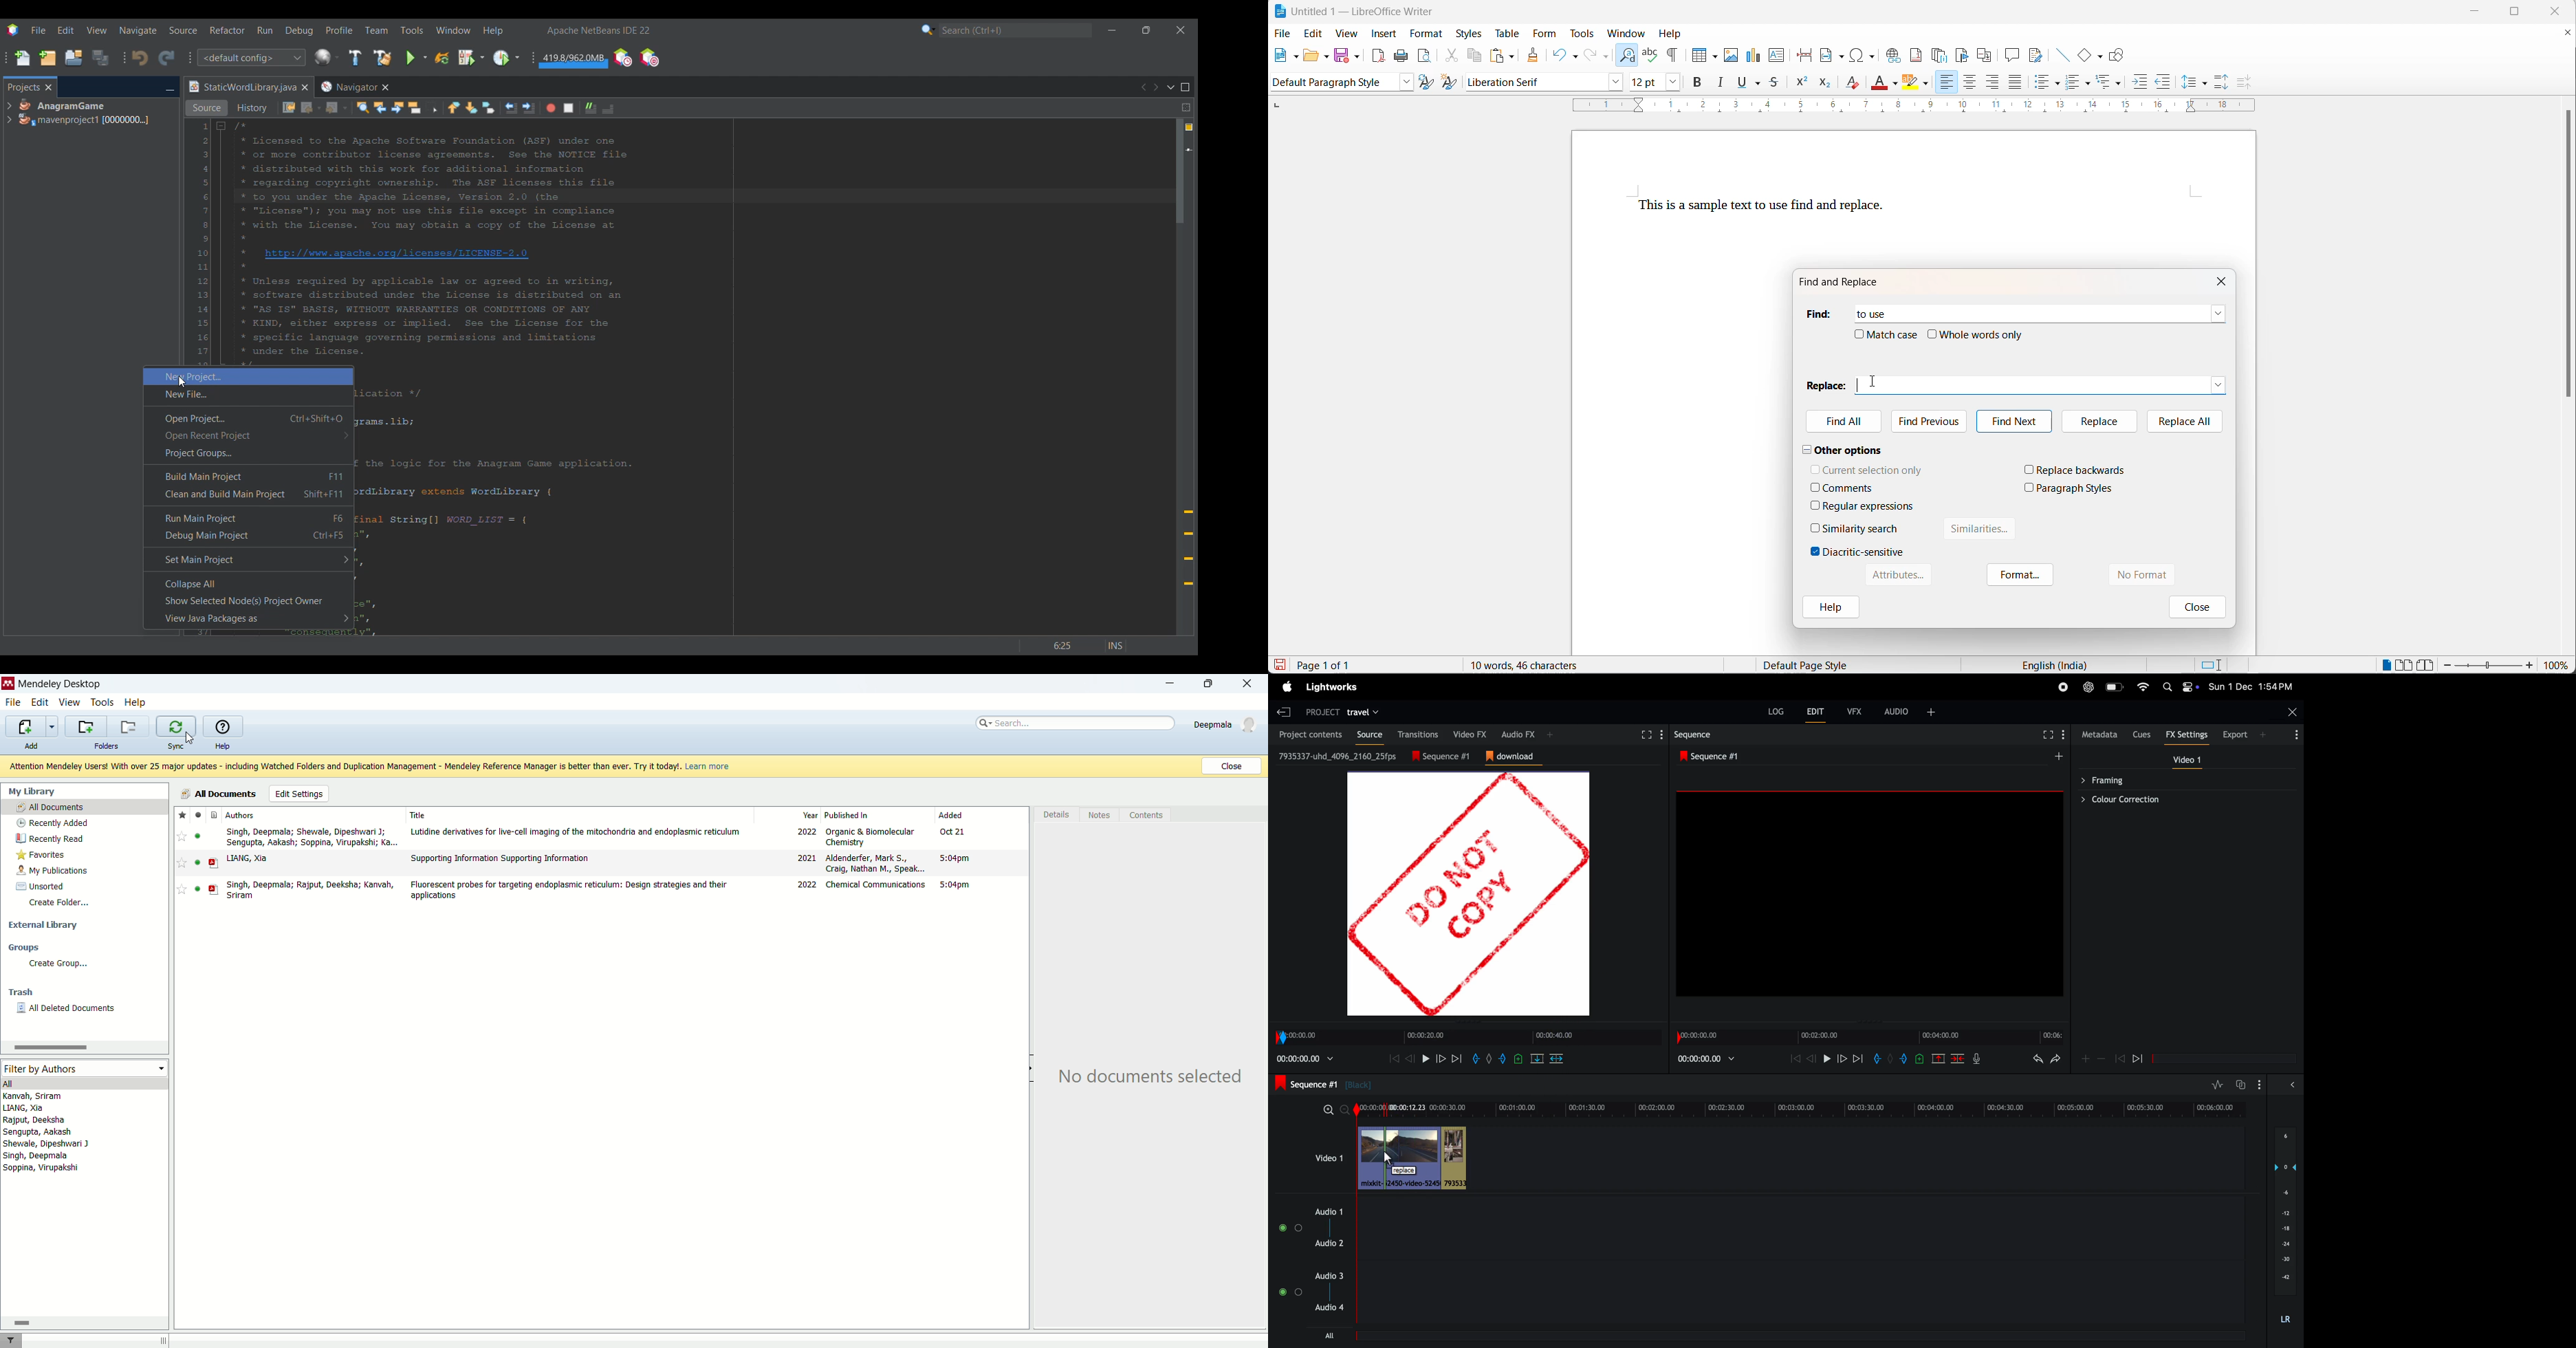  Describe the element at coordinates (2188, 735) in the screenshot. I see `Fx setting` at that location.